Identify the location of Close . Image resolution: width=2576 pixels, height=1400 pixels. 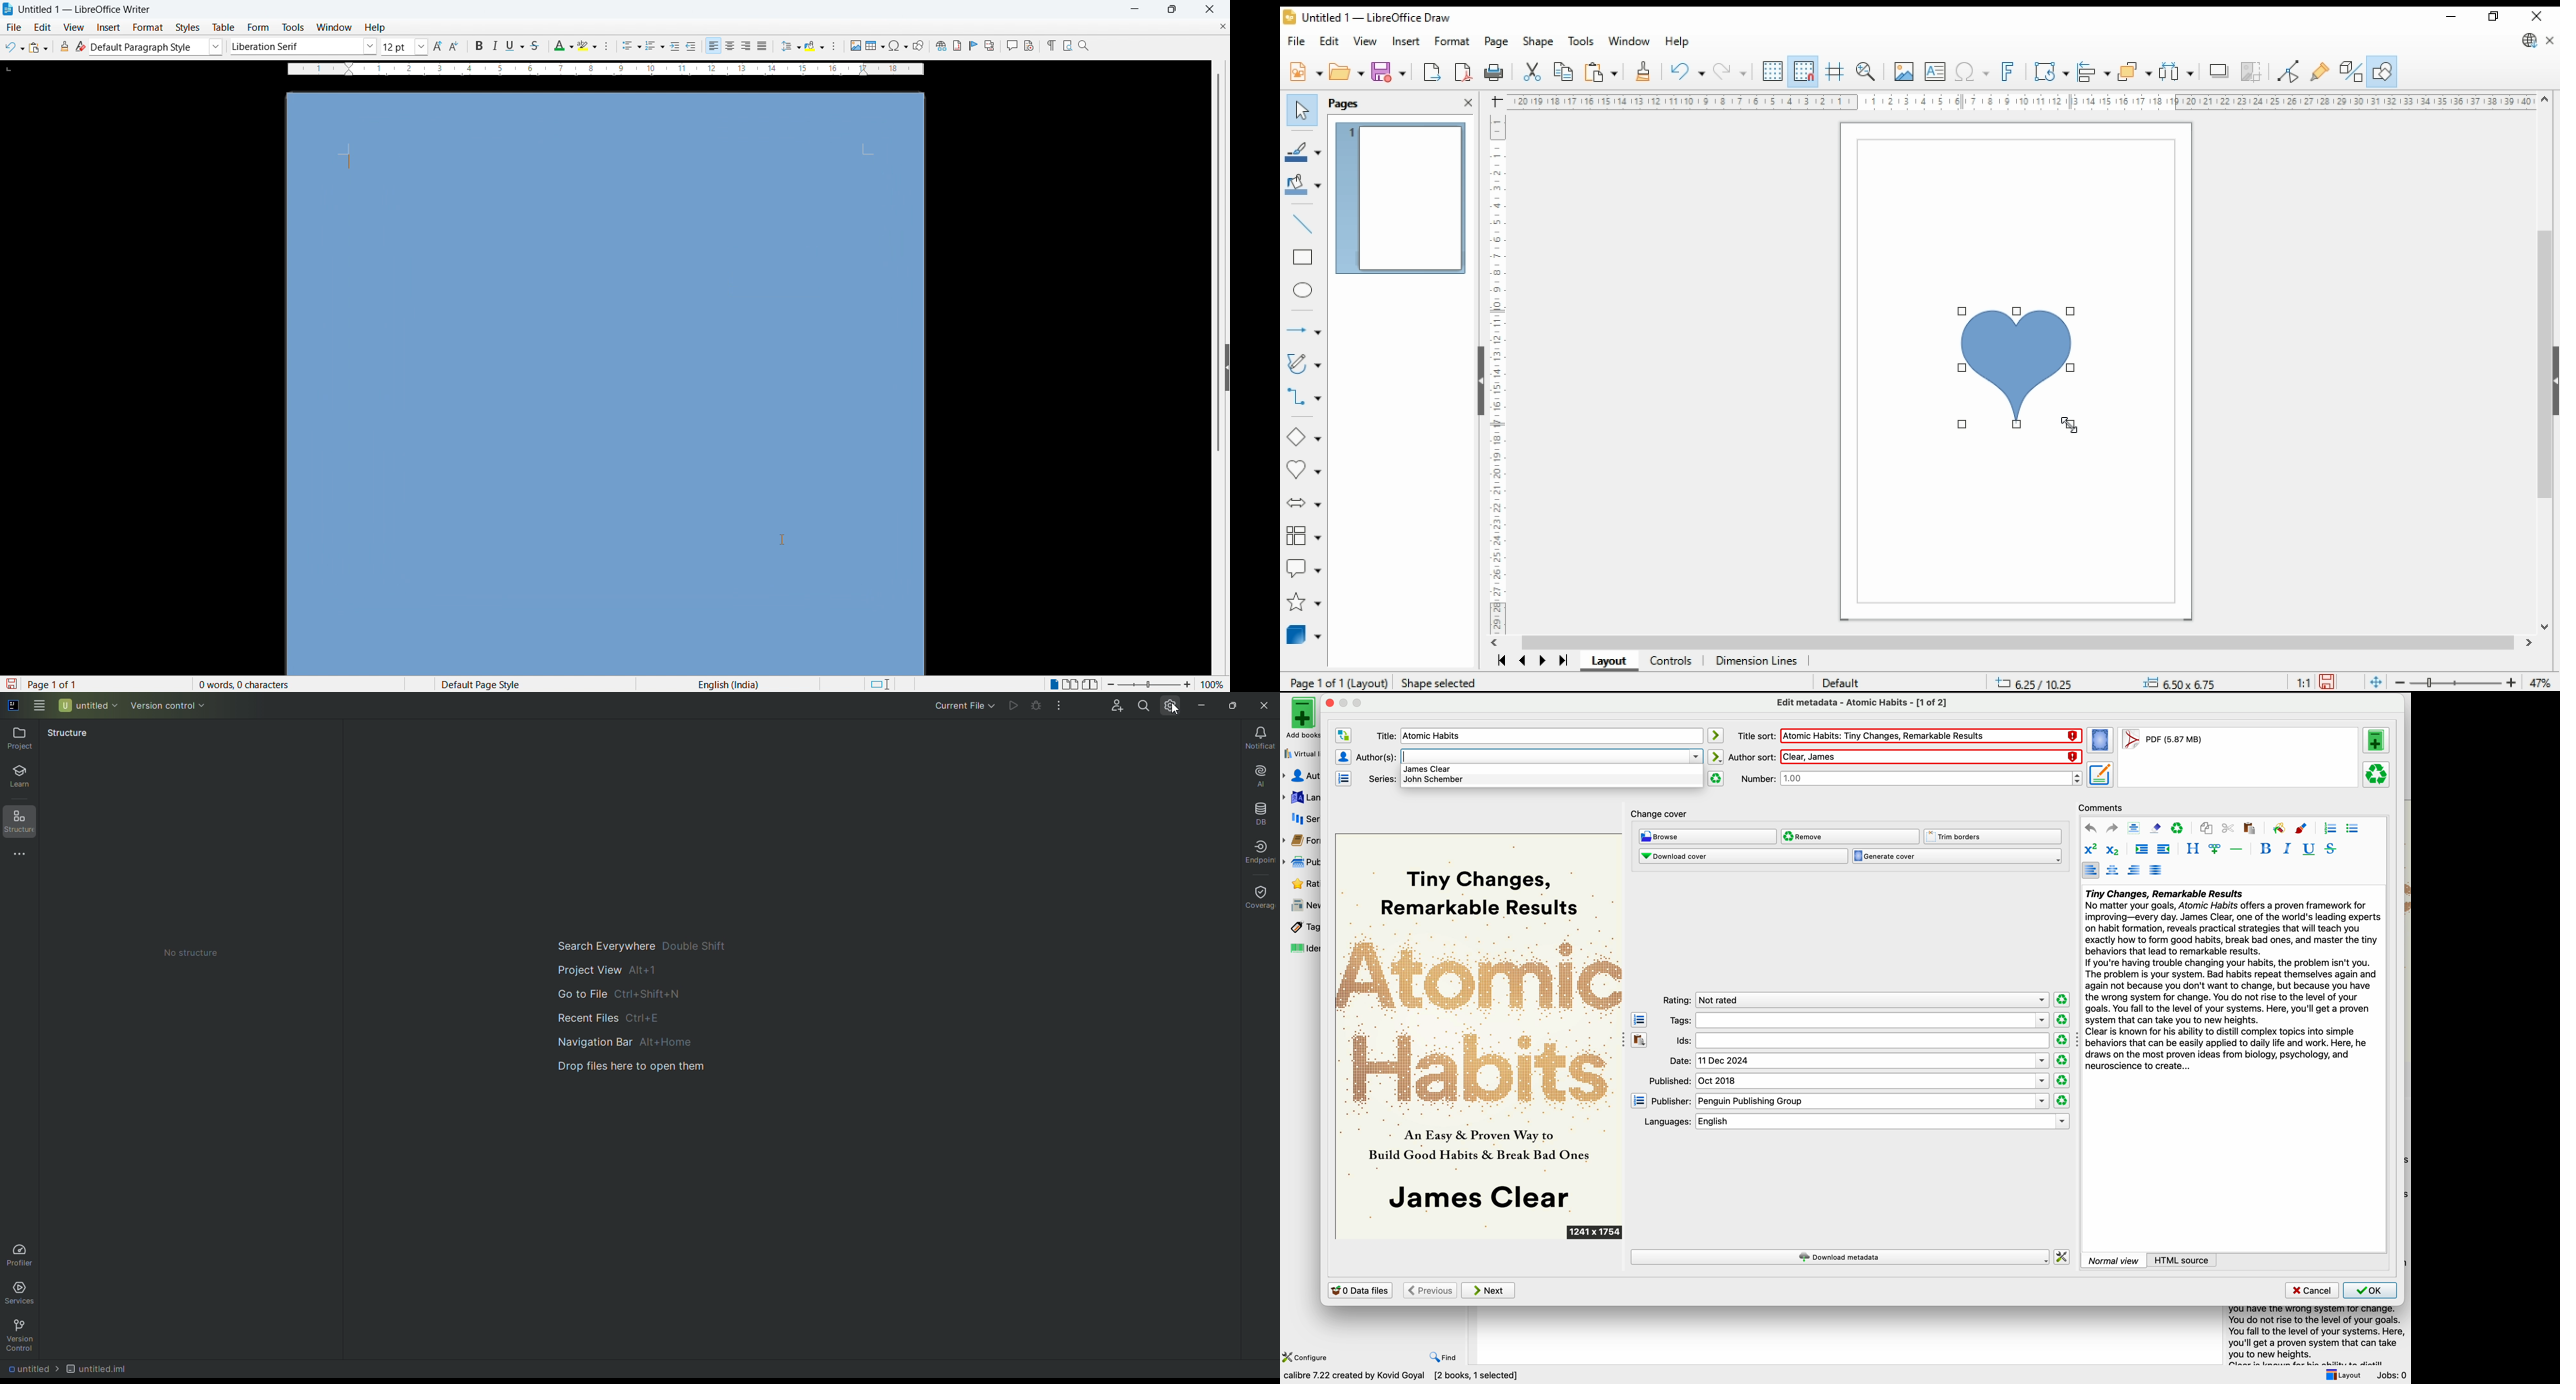
(1209, 9).